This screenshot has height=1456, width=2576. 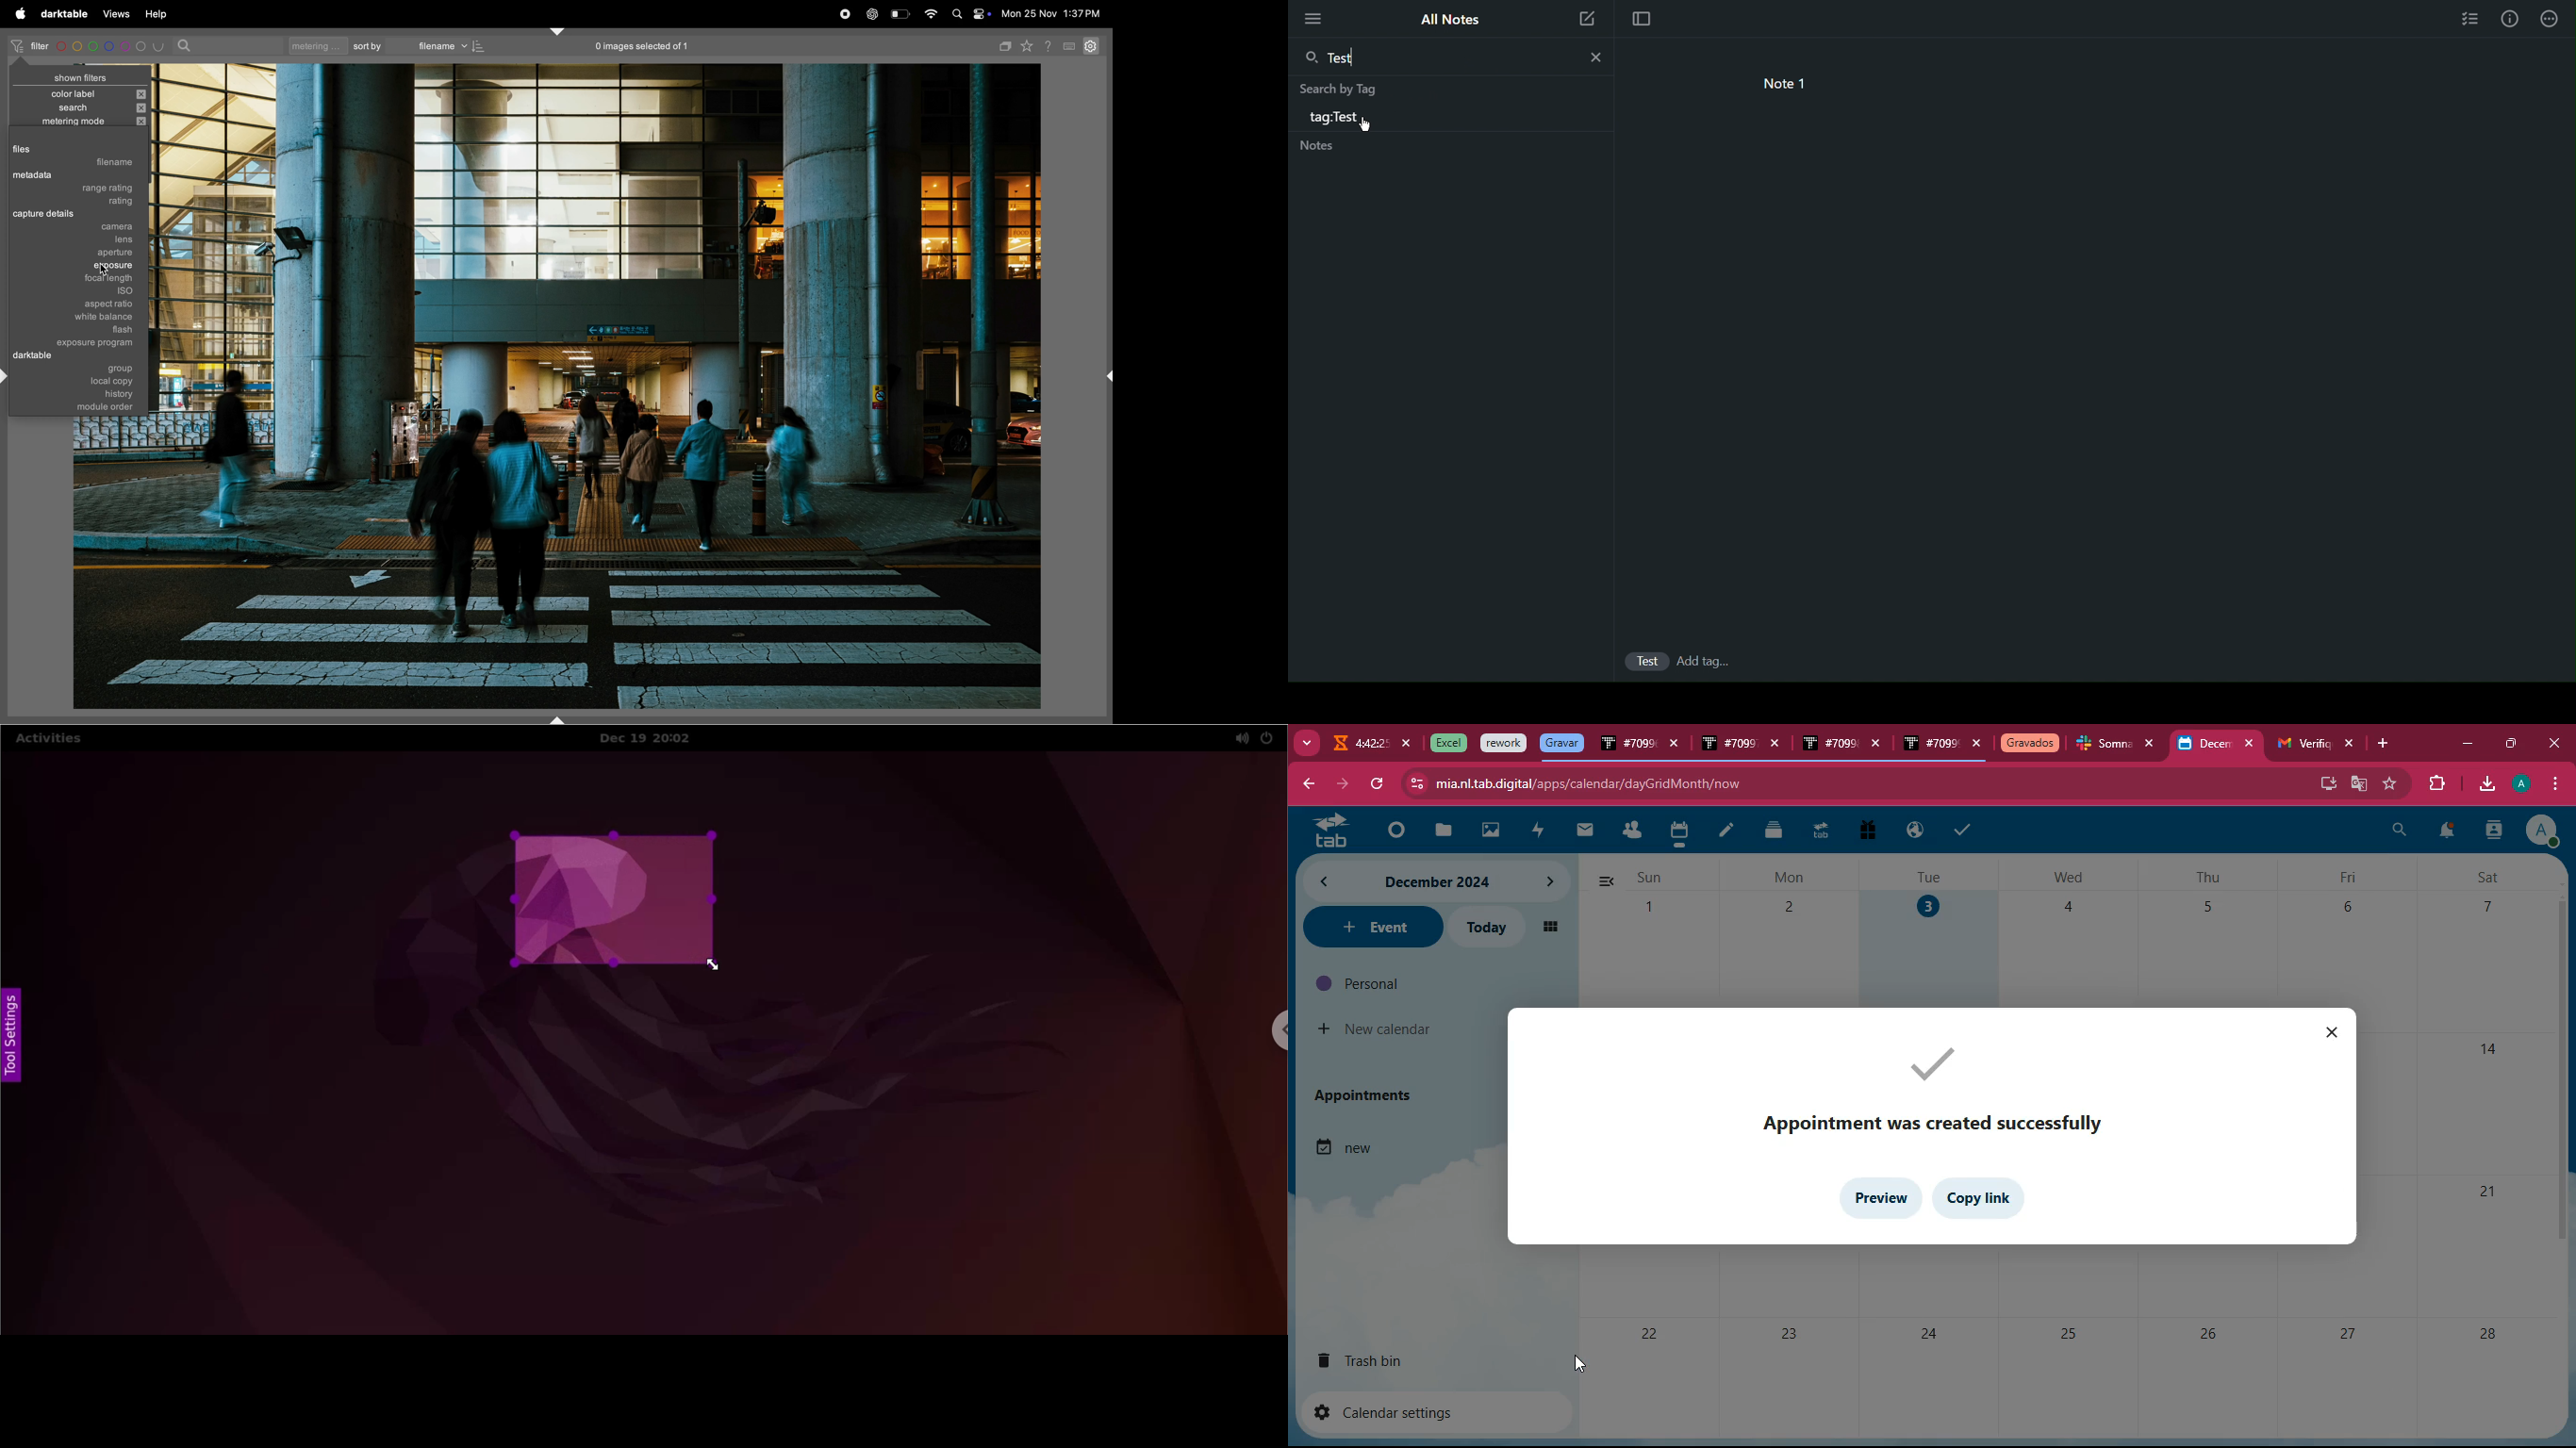 What do you see at coordinates (1307, 785) in the screenshot?
I see `back` at bounding box center [1307, 785].